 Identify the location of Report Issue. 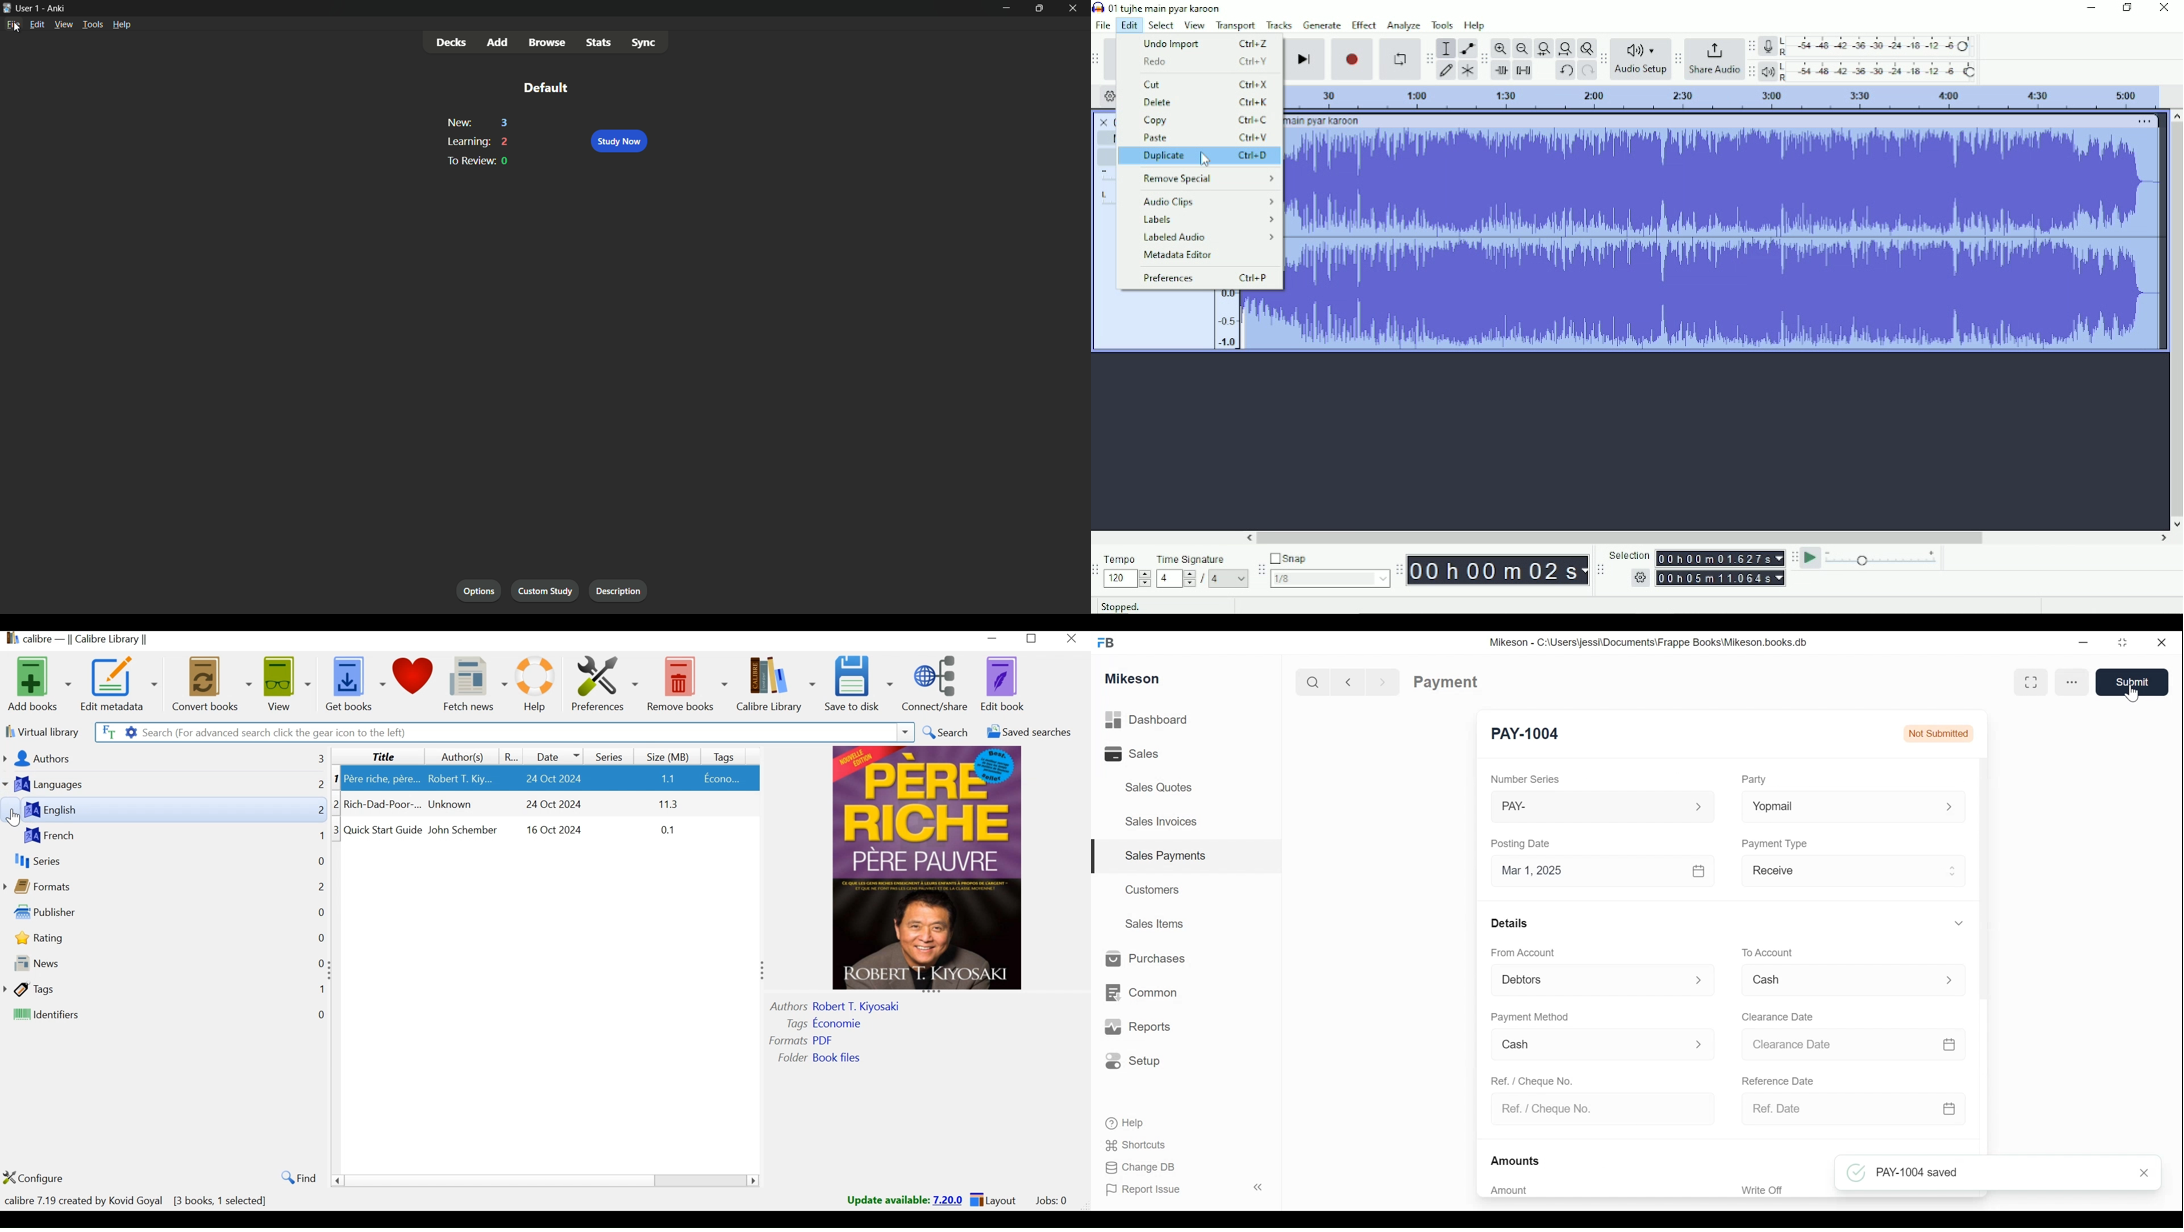
(1148, 1190).